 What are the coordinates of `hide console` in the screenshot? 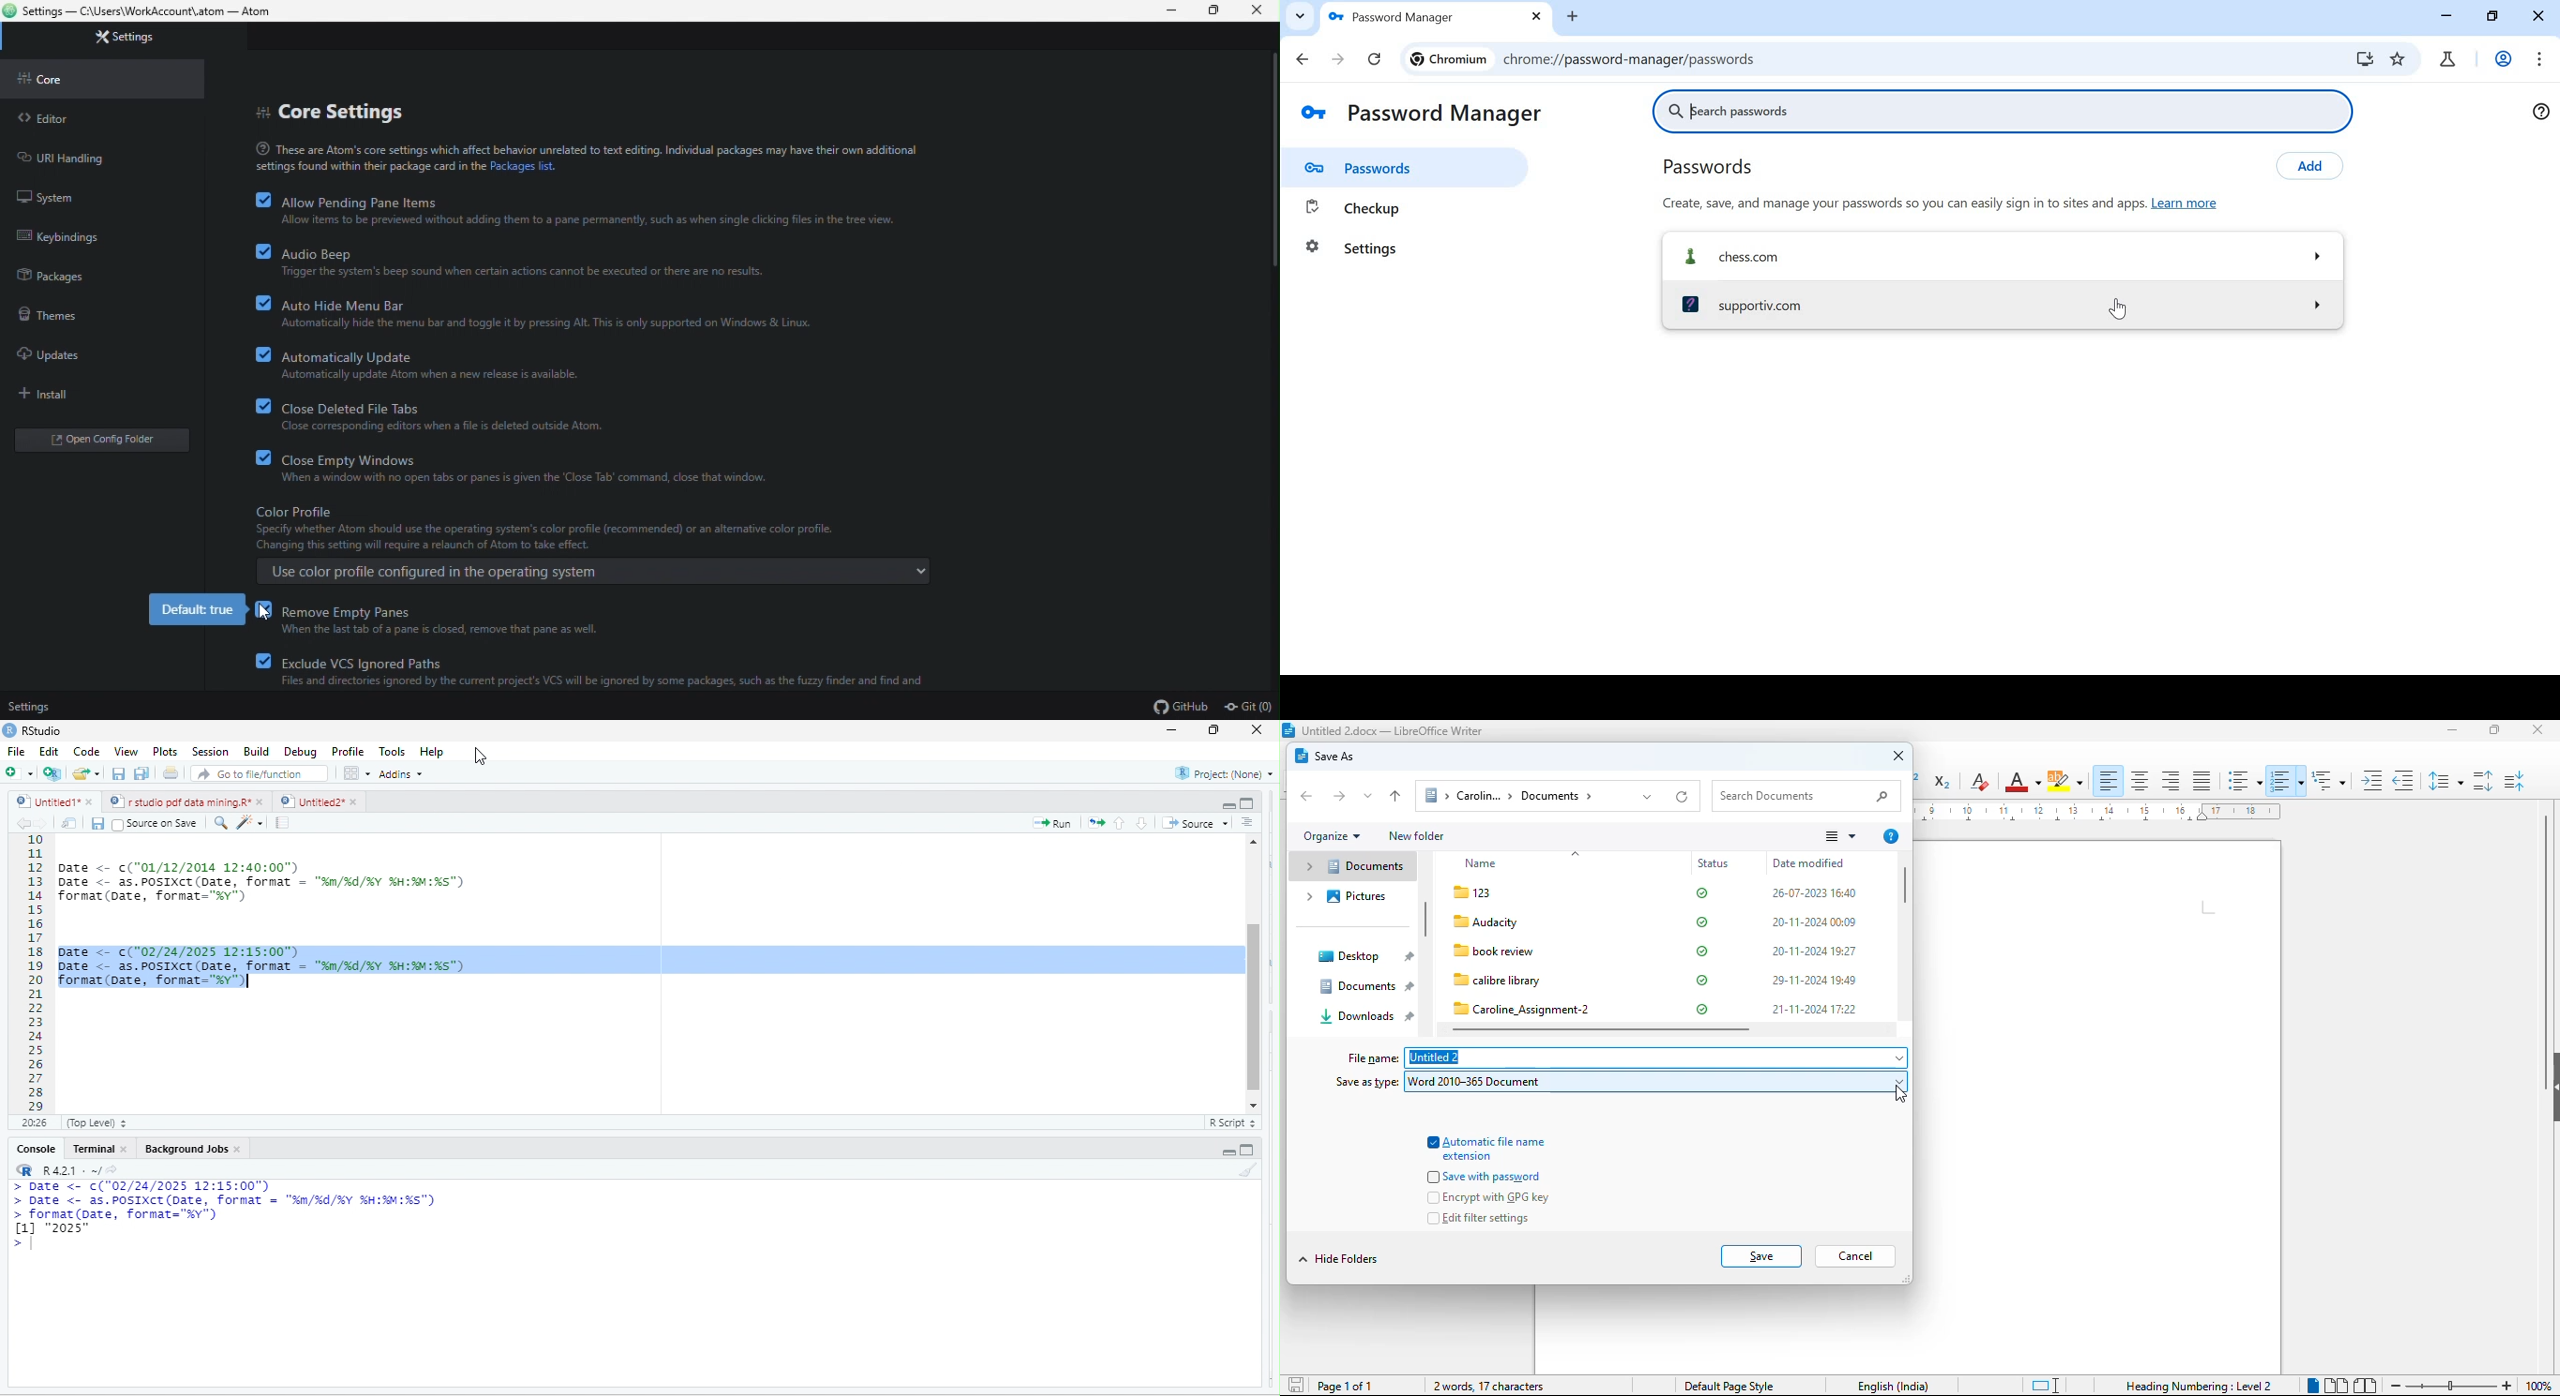 It's located at (1250, 1149).